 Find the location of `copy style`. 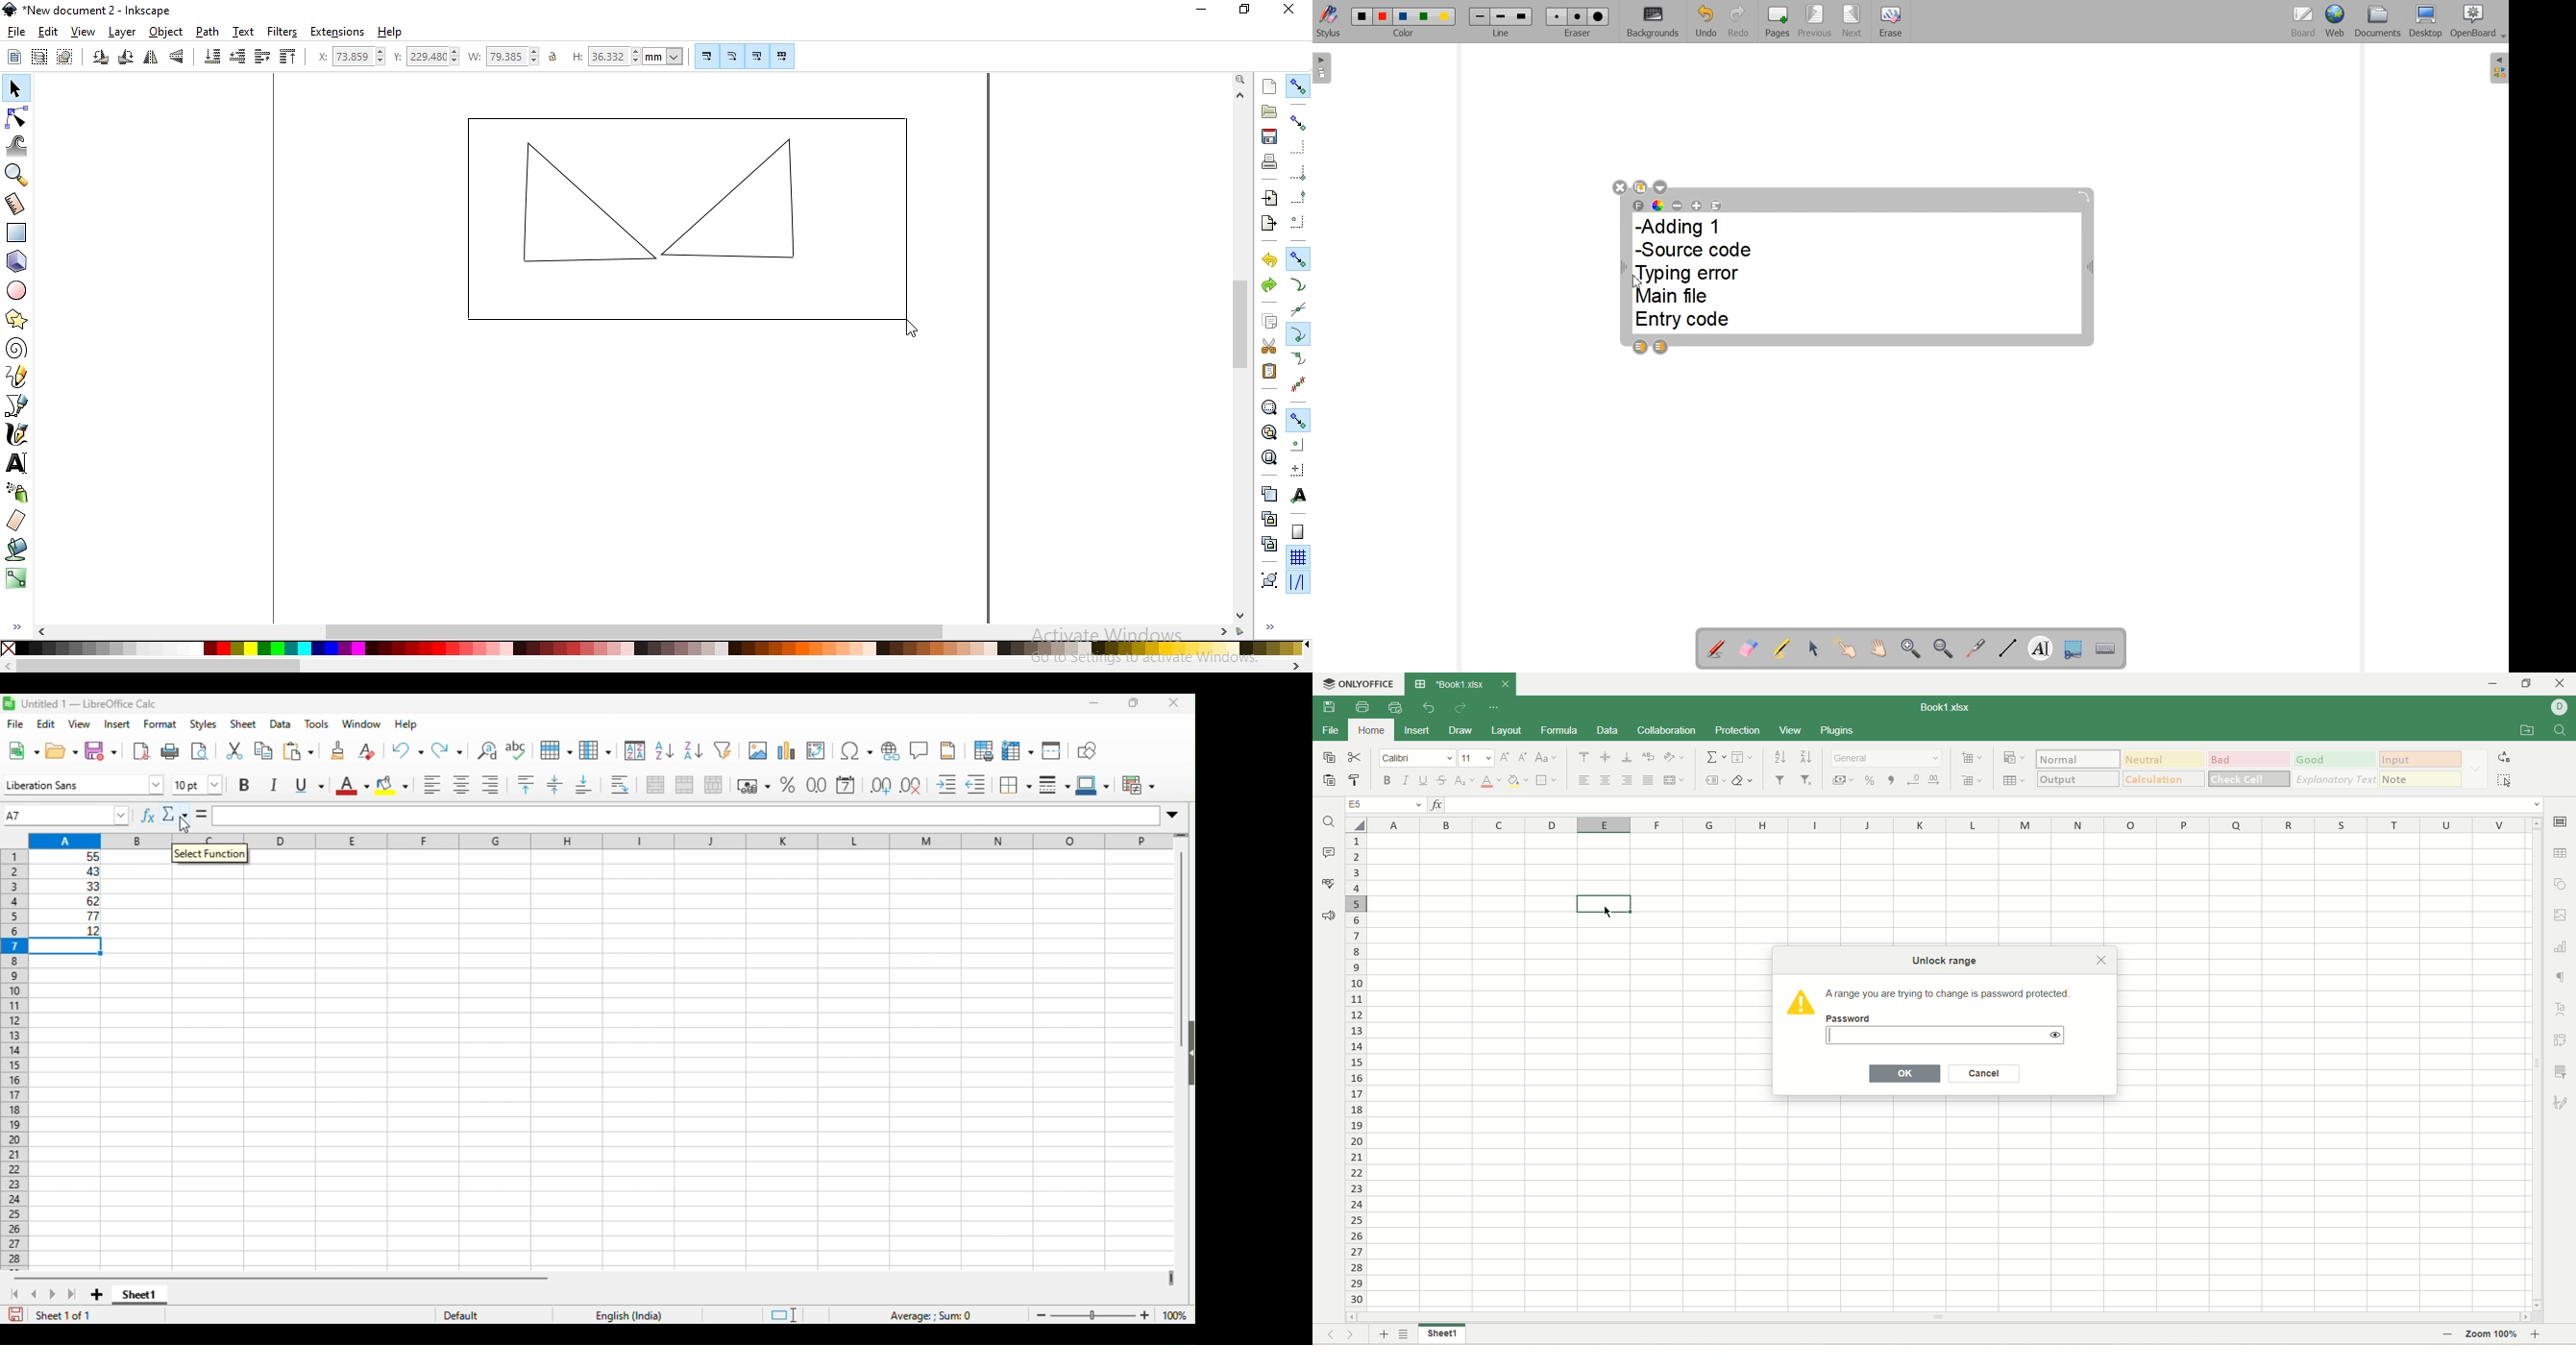

copy style is located at coordinates (1357, 781).